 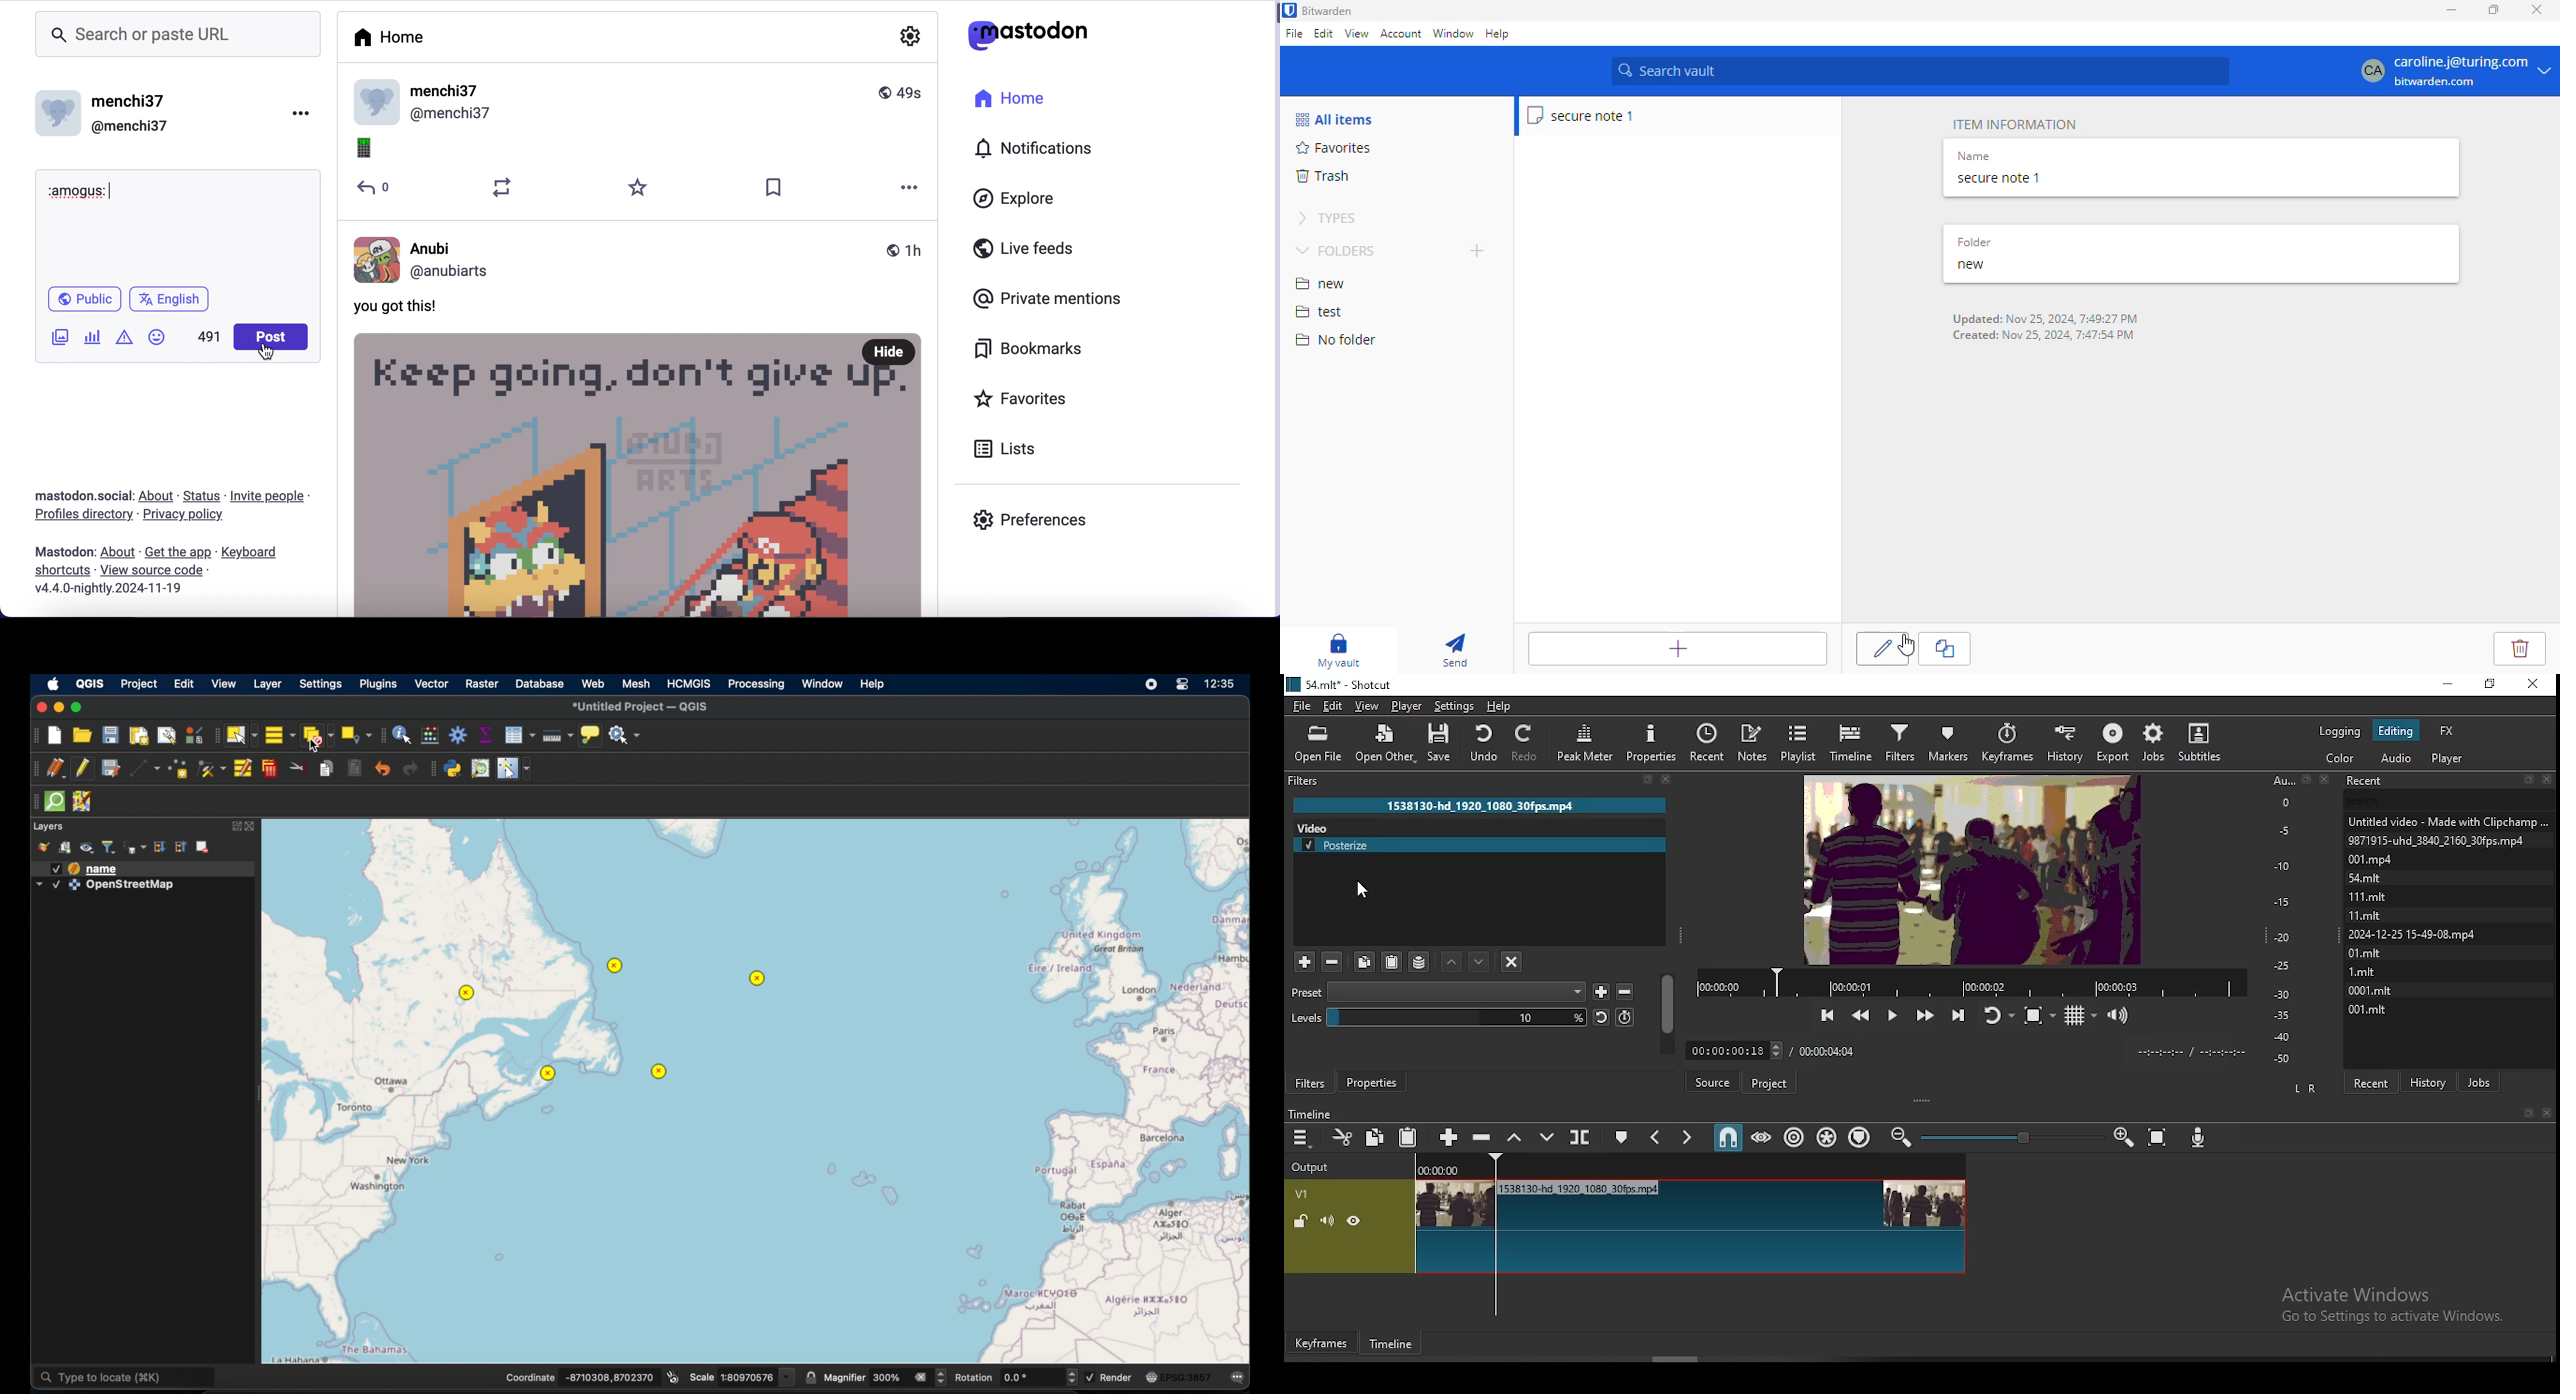 What do you see at coordinates (1800, 743) in the screenshot?
I see `playlist` at bounding box center [1800, 743].